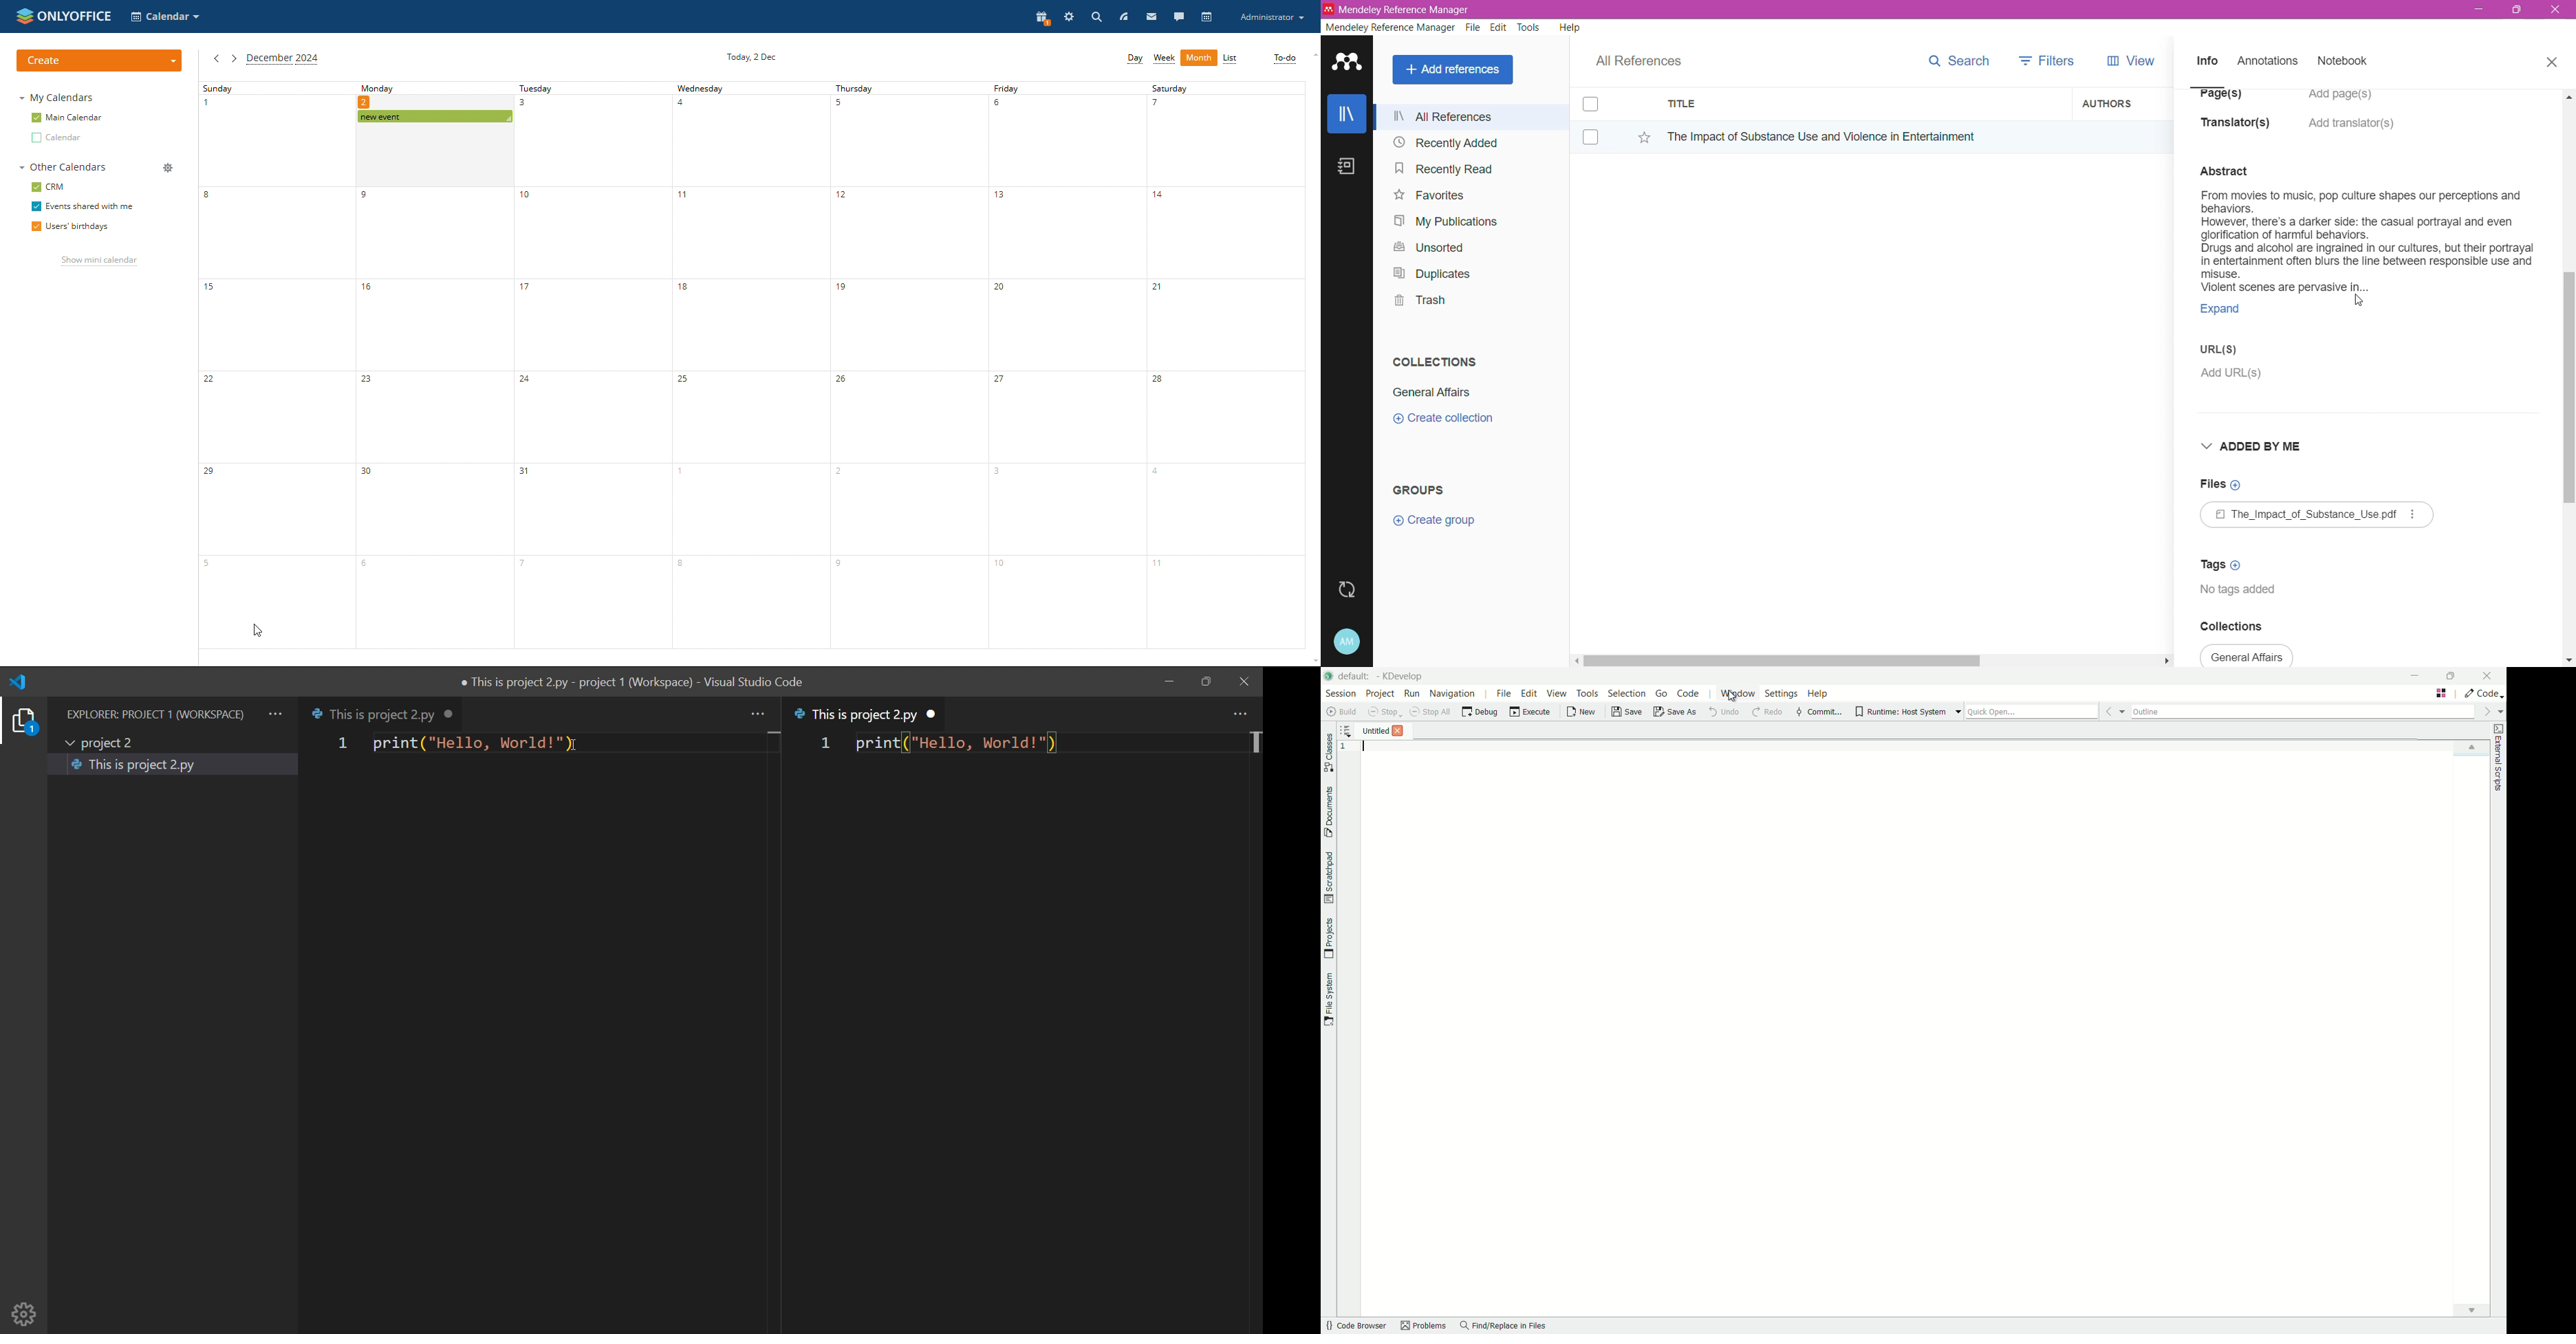  What do you see at coordinates (1437, 525) in the screenshot?
I see `Click to Create Group` at bounding box center [1437, 525].